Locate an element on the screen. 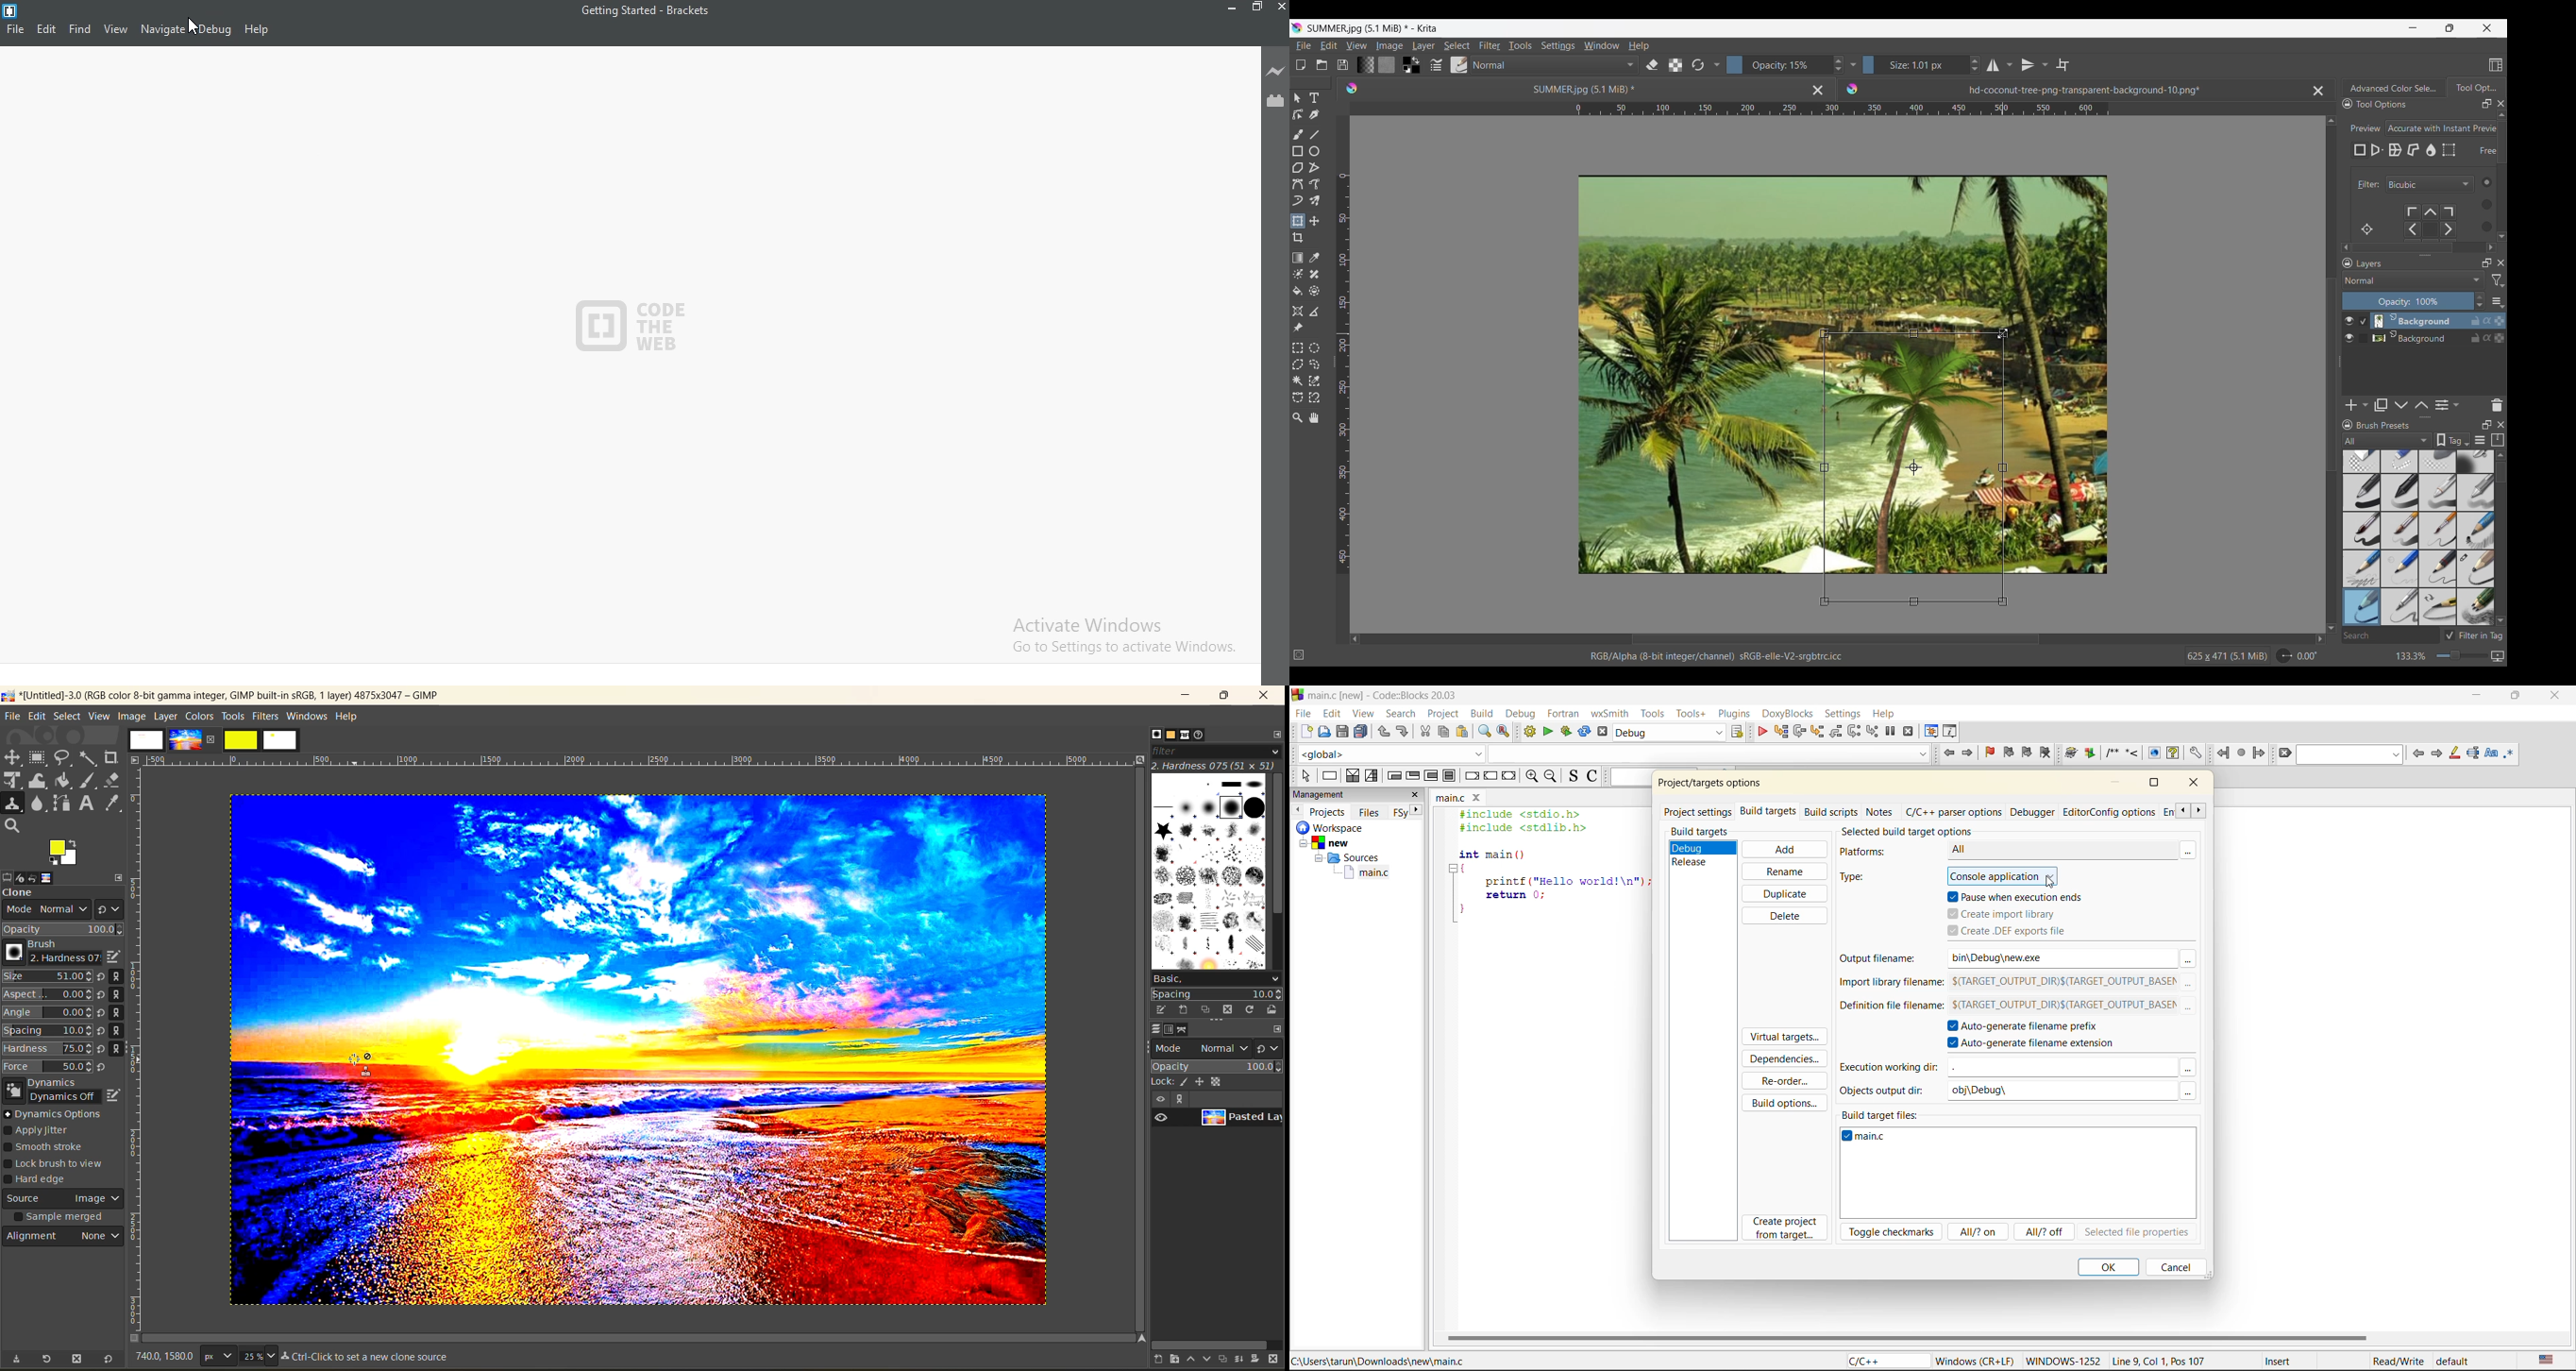 This screenshot has width=2576, height=1372. Line 9, Col 1, Pos 107 is located at coordinates (2179, 1360).